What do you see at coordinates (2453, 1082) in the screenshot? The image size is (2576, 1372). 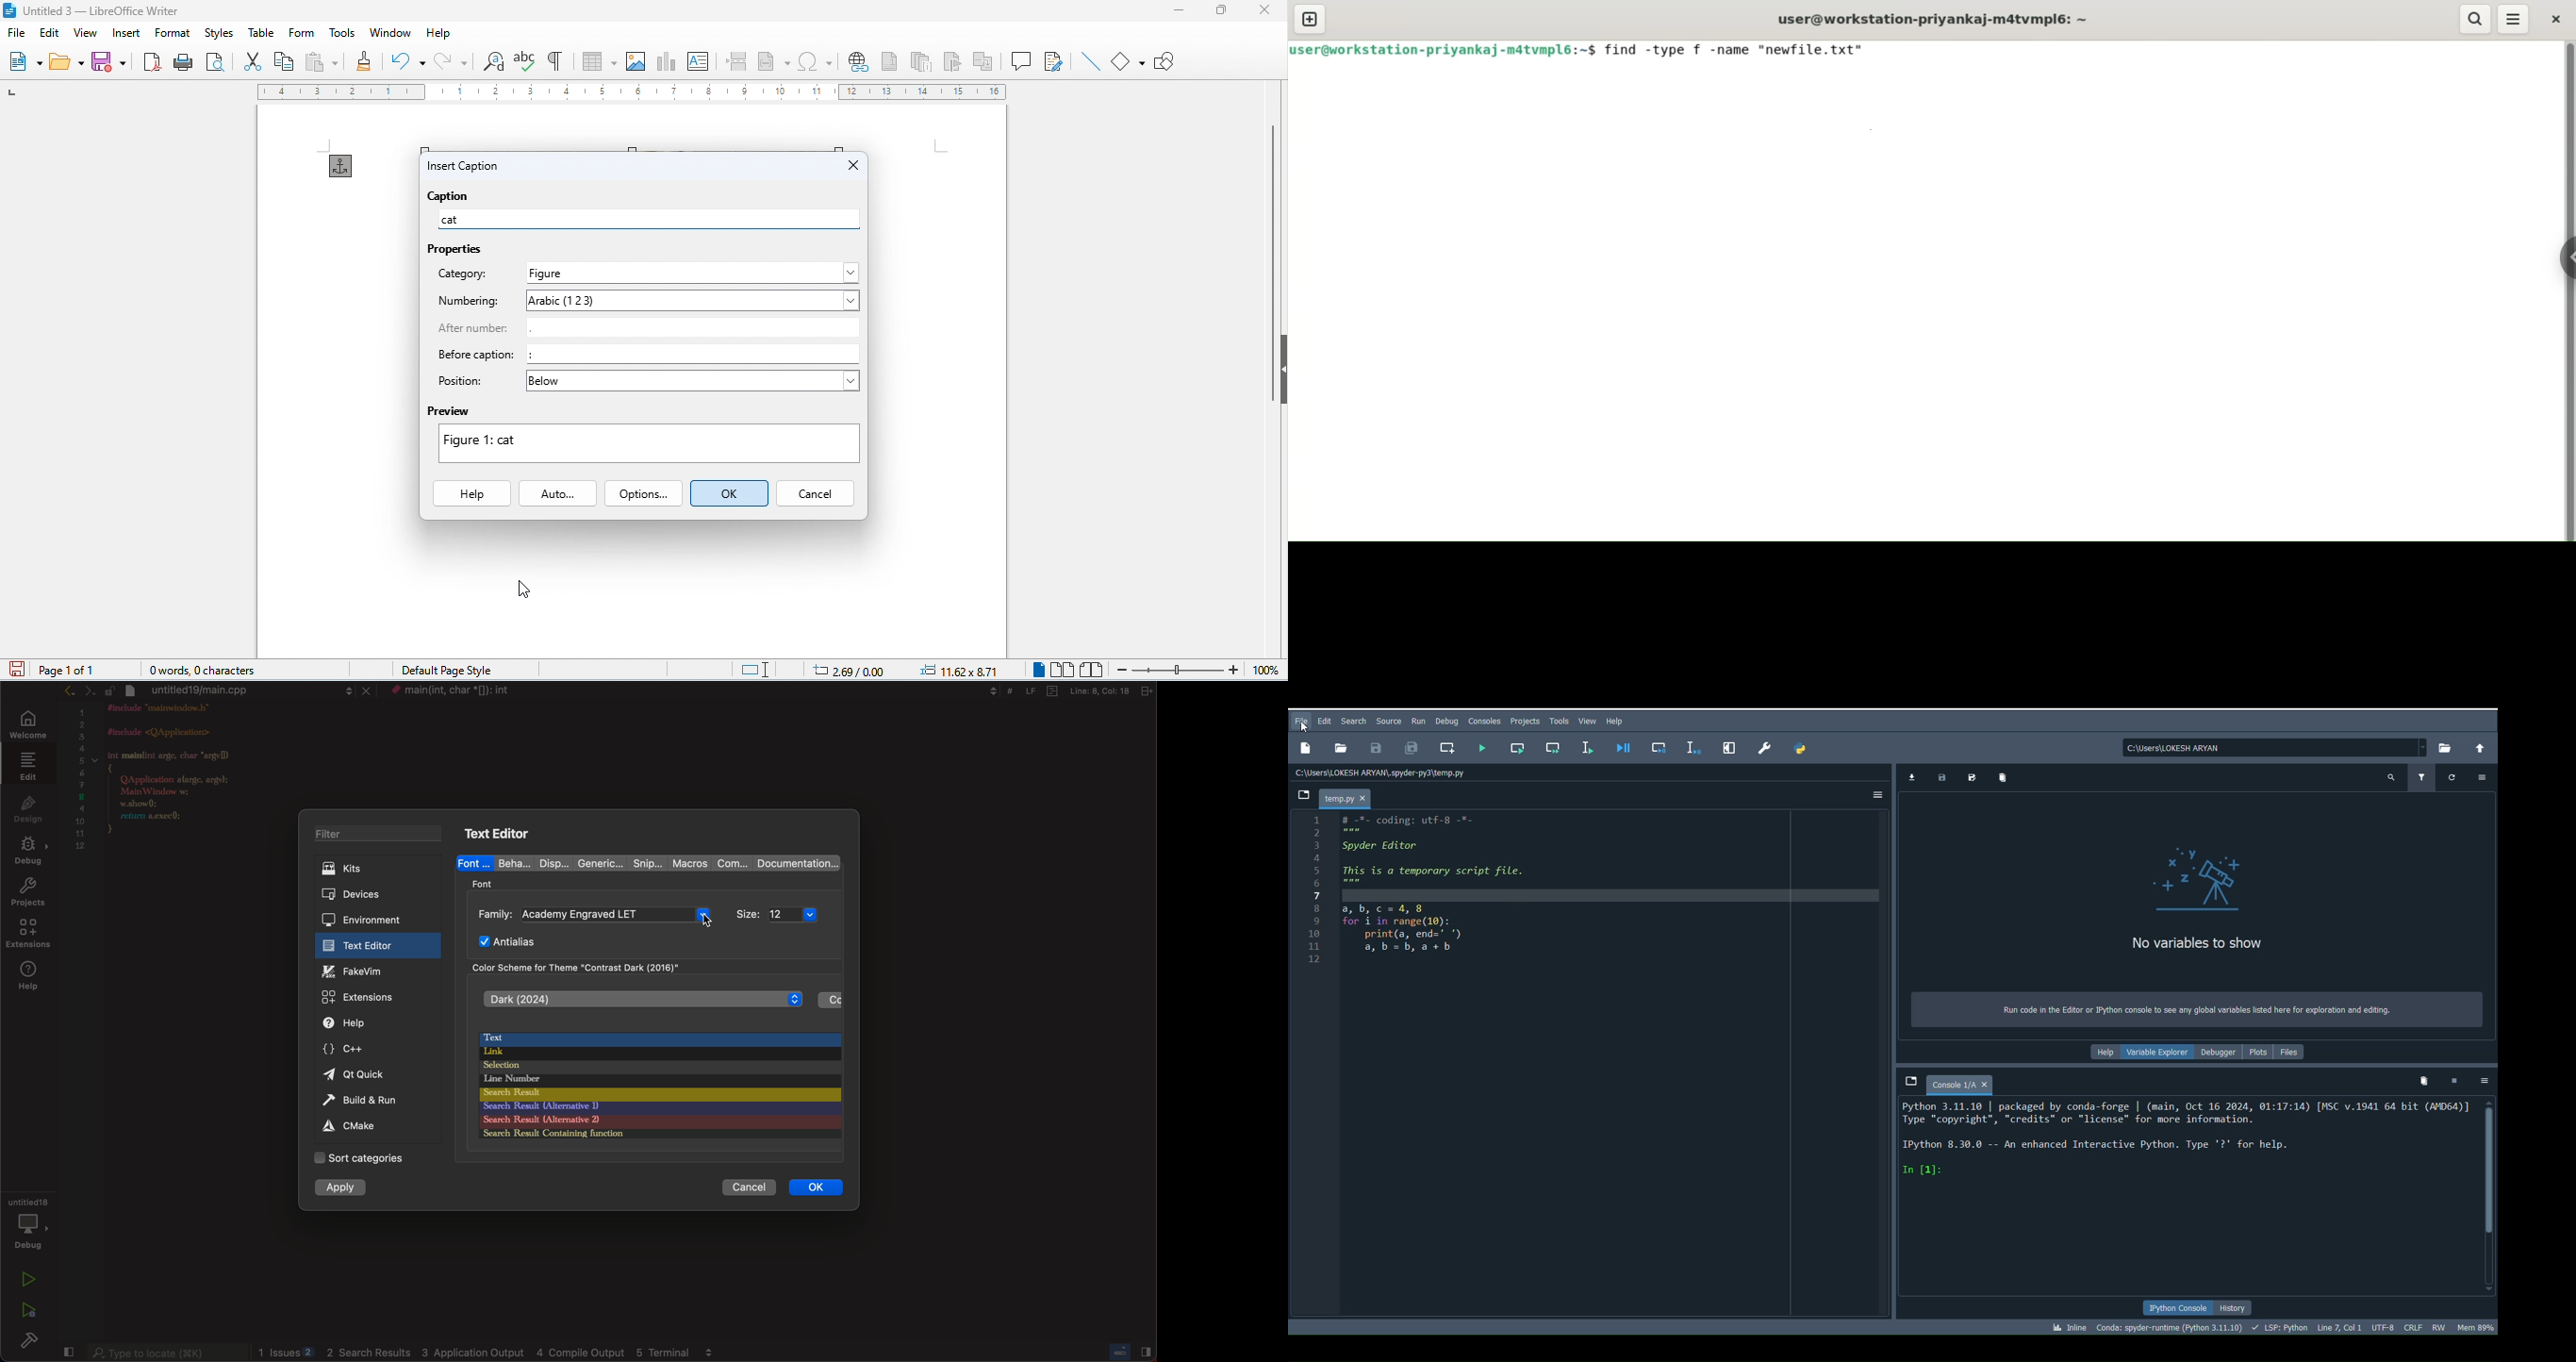 I see `Interrupt kernel` at bounding box center [2453, 1082].